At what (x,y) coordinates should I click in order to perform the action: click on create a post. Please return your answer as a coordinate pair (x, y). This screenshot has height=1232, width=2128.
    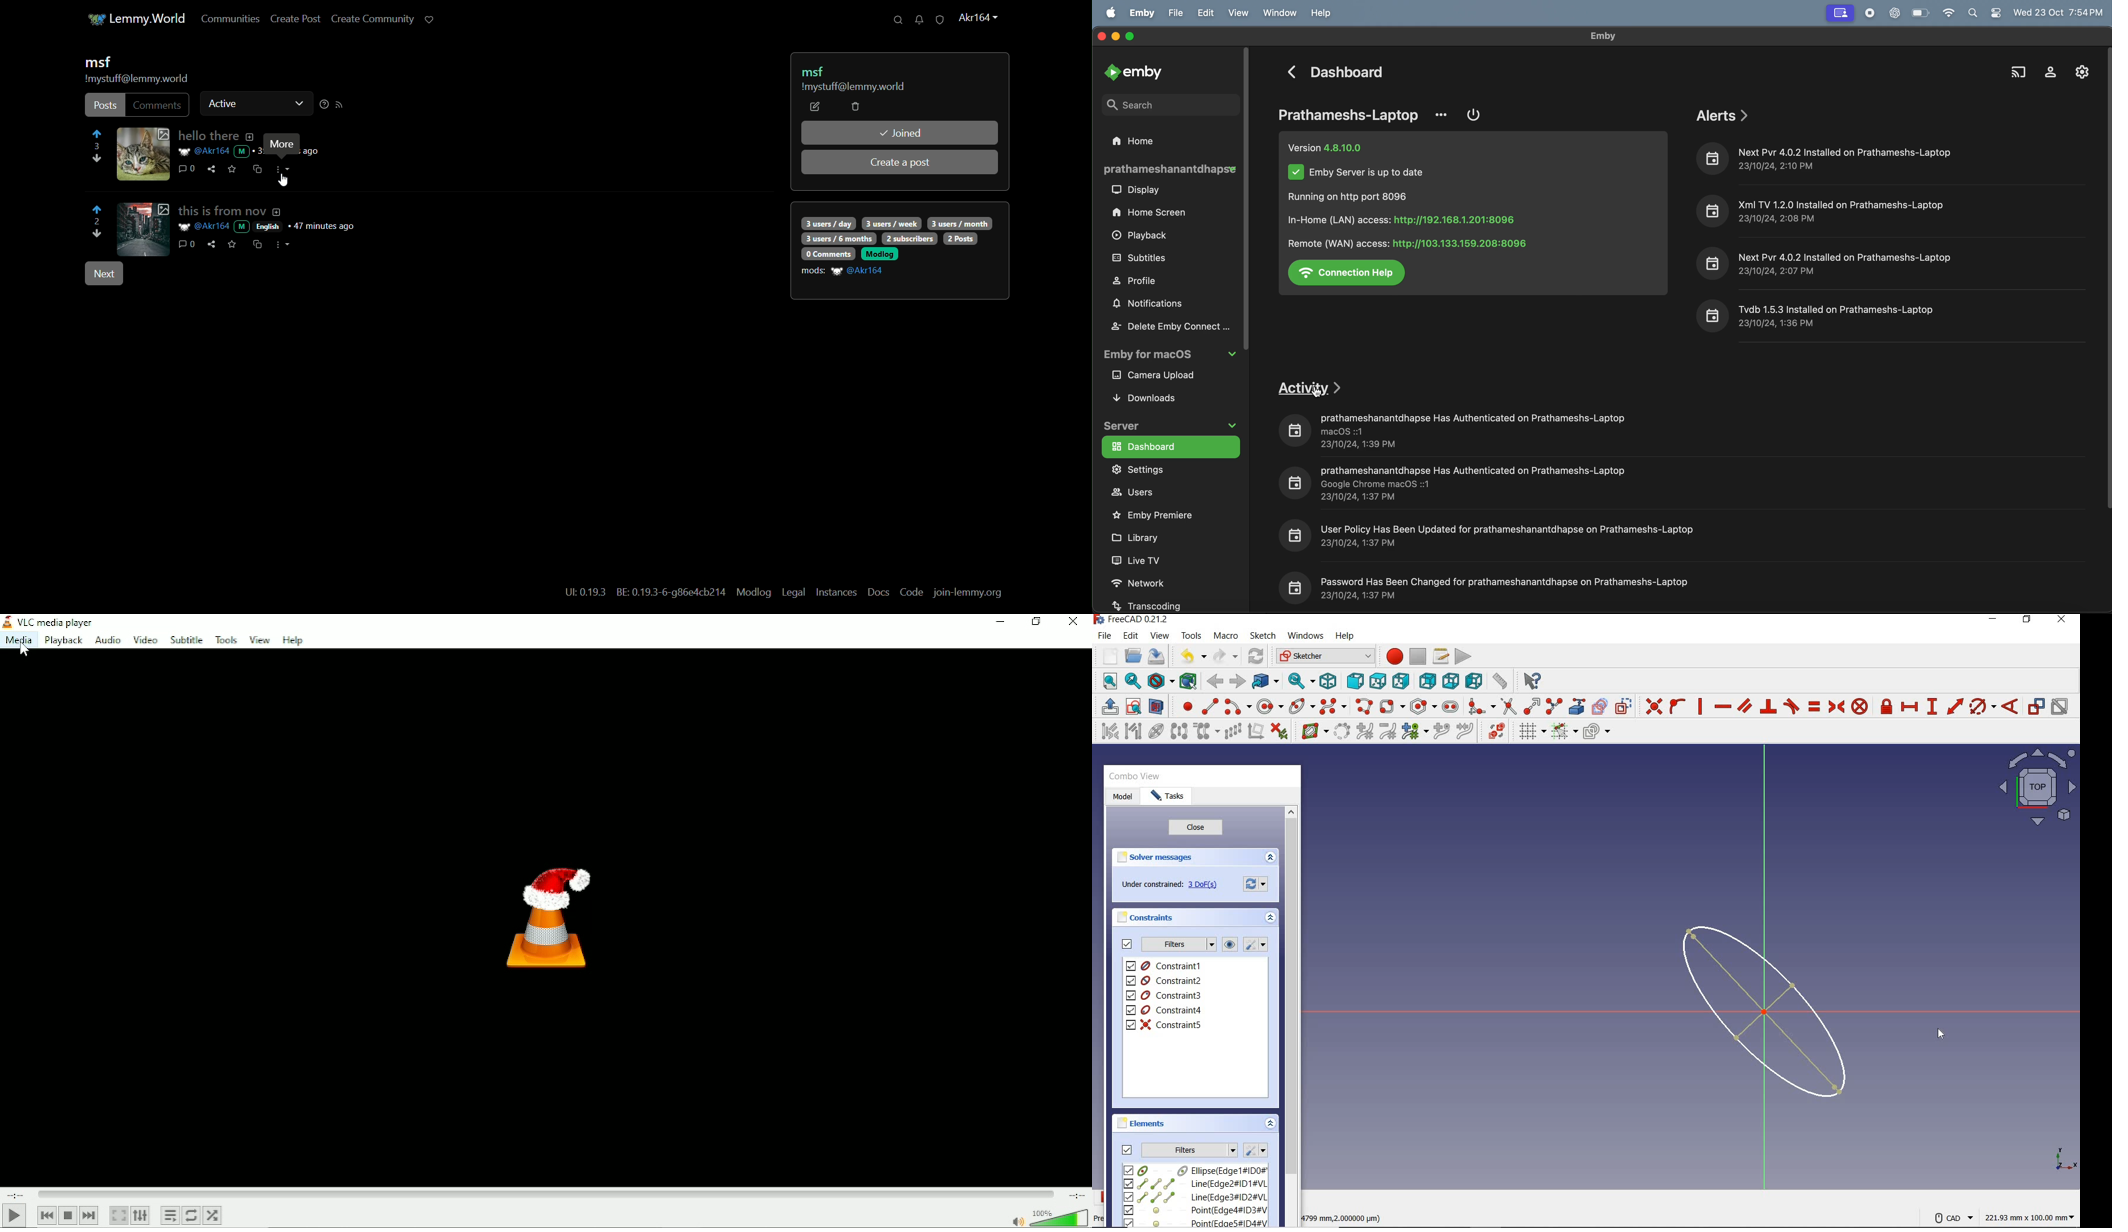
    Looking at the image, I should click on (901, 163).